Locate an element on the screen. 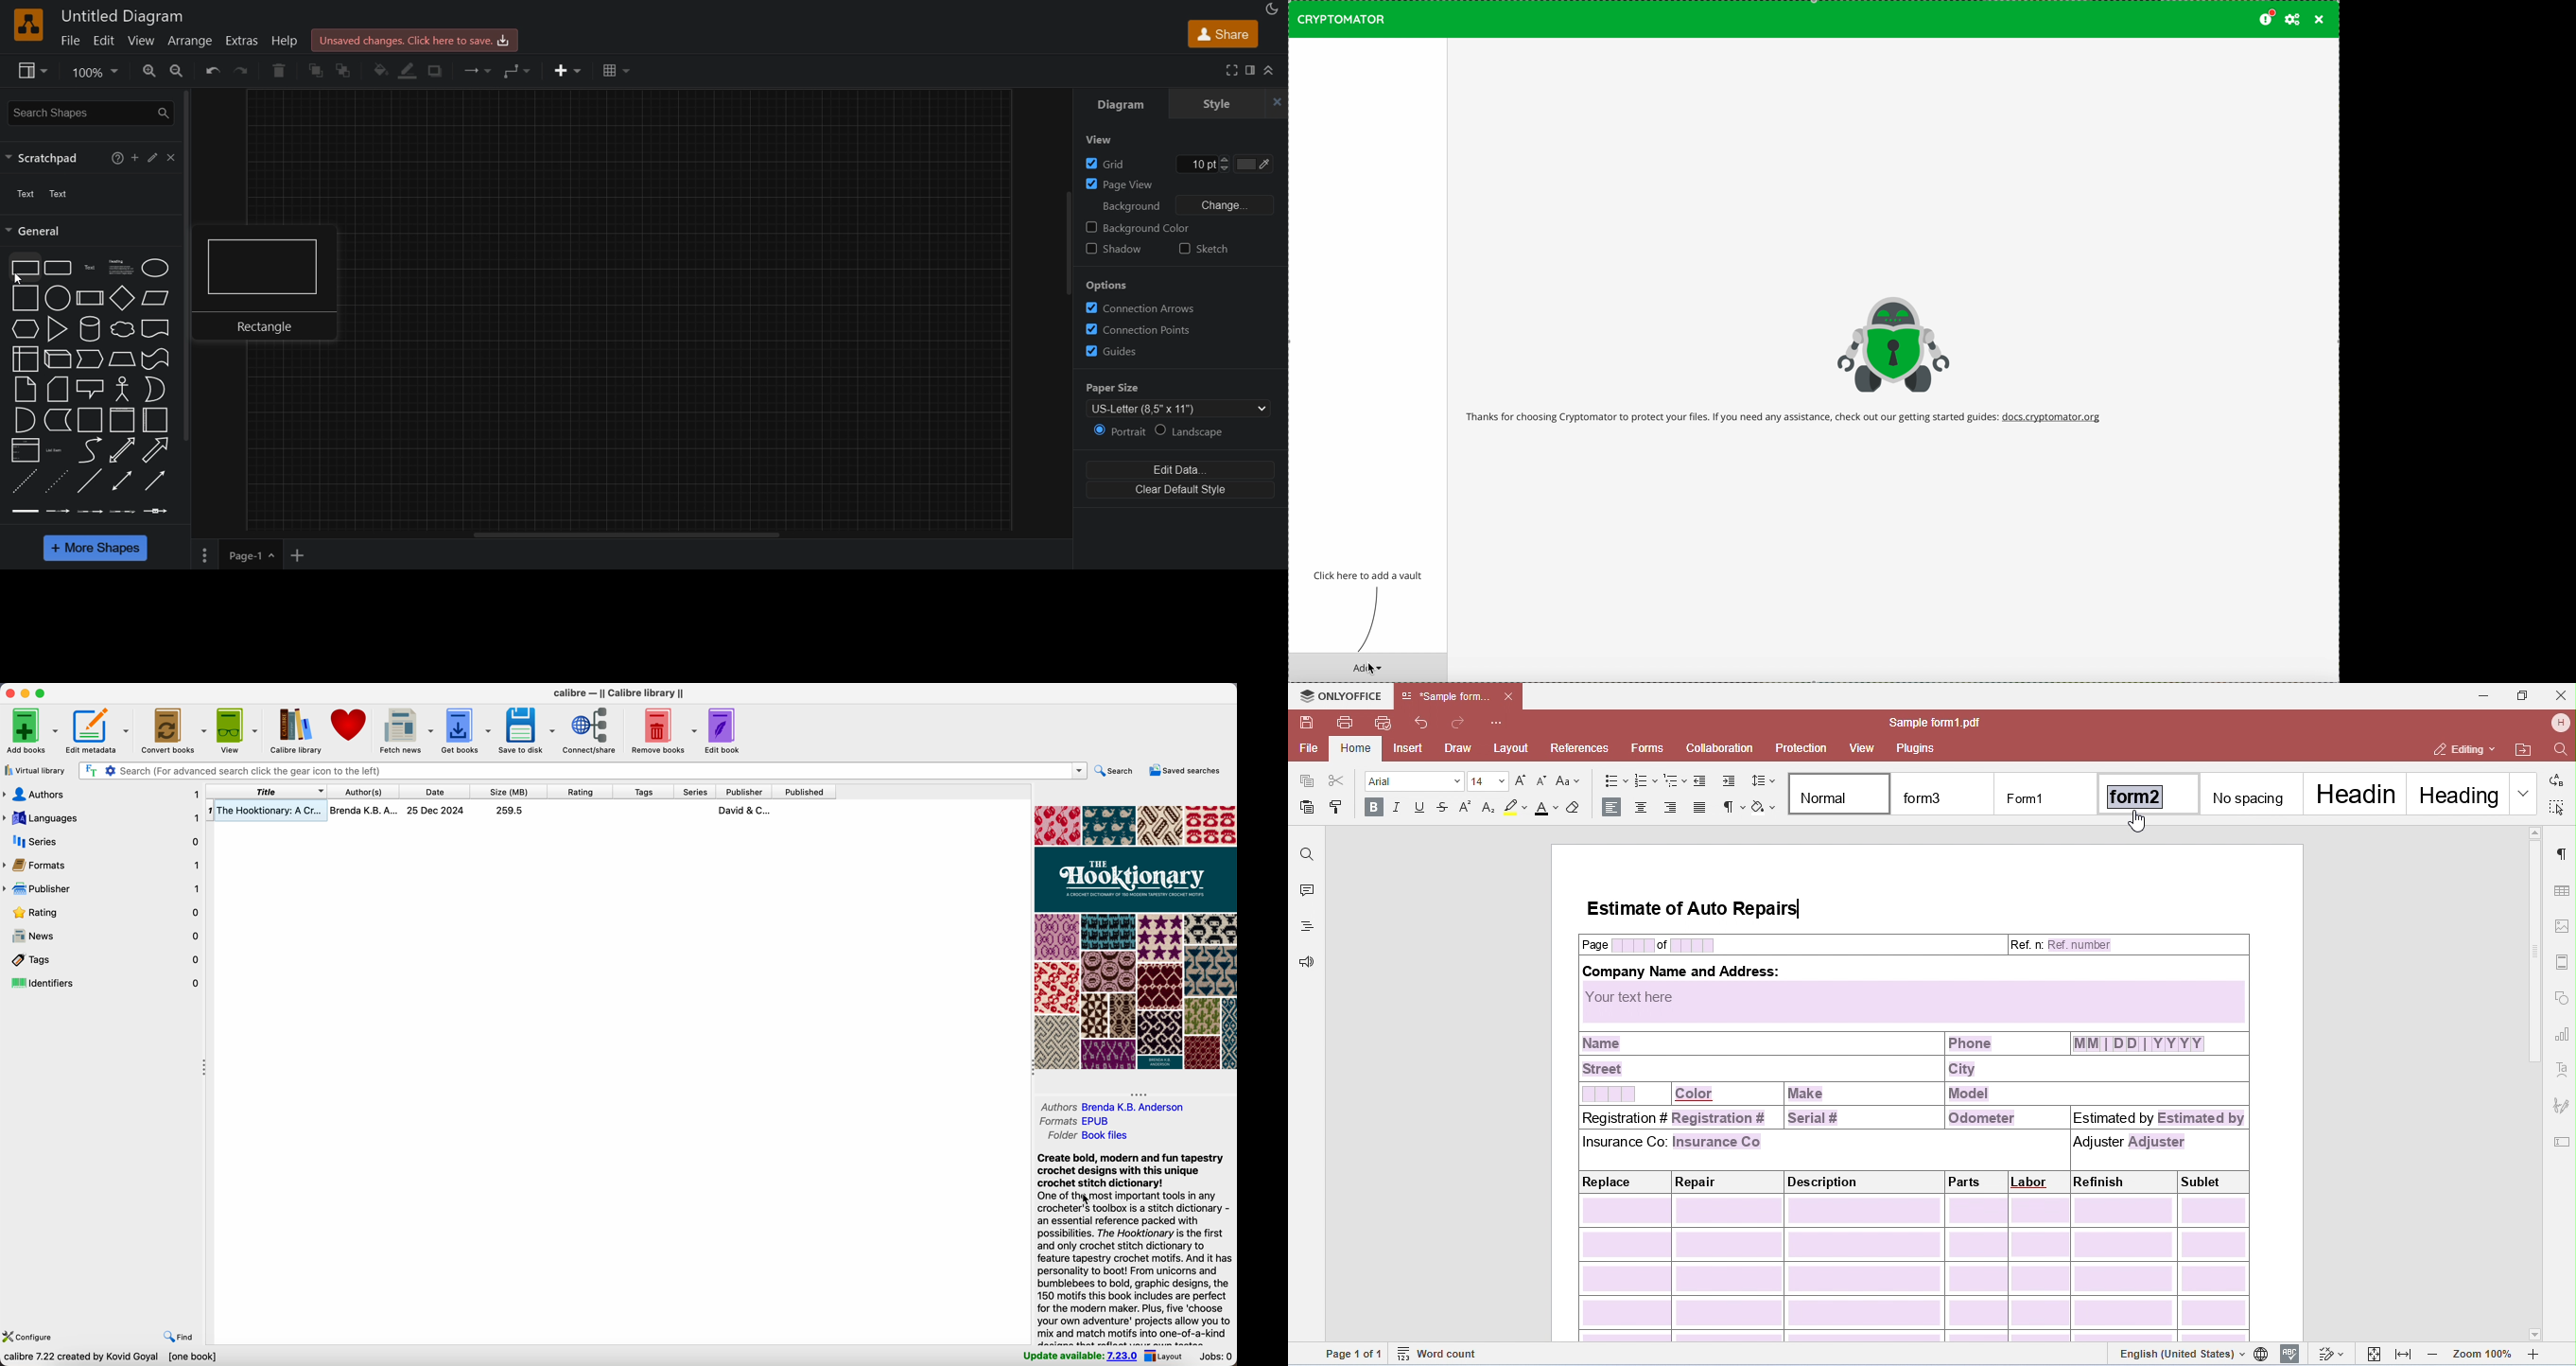 The image size is (2576, 1372). process is located at coordinates (91, 298).